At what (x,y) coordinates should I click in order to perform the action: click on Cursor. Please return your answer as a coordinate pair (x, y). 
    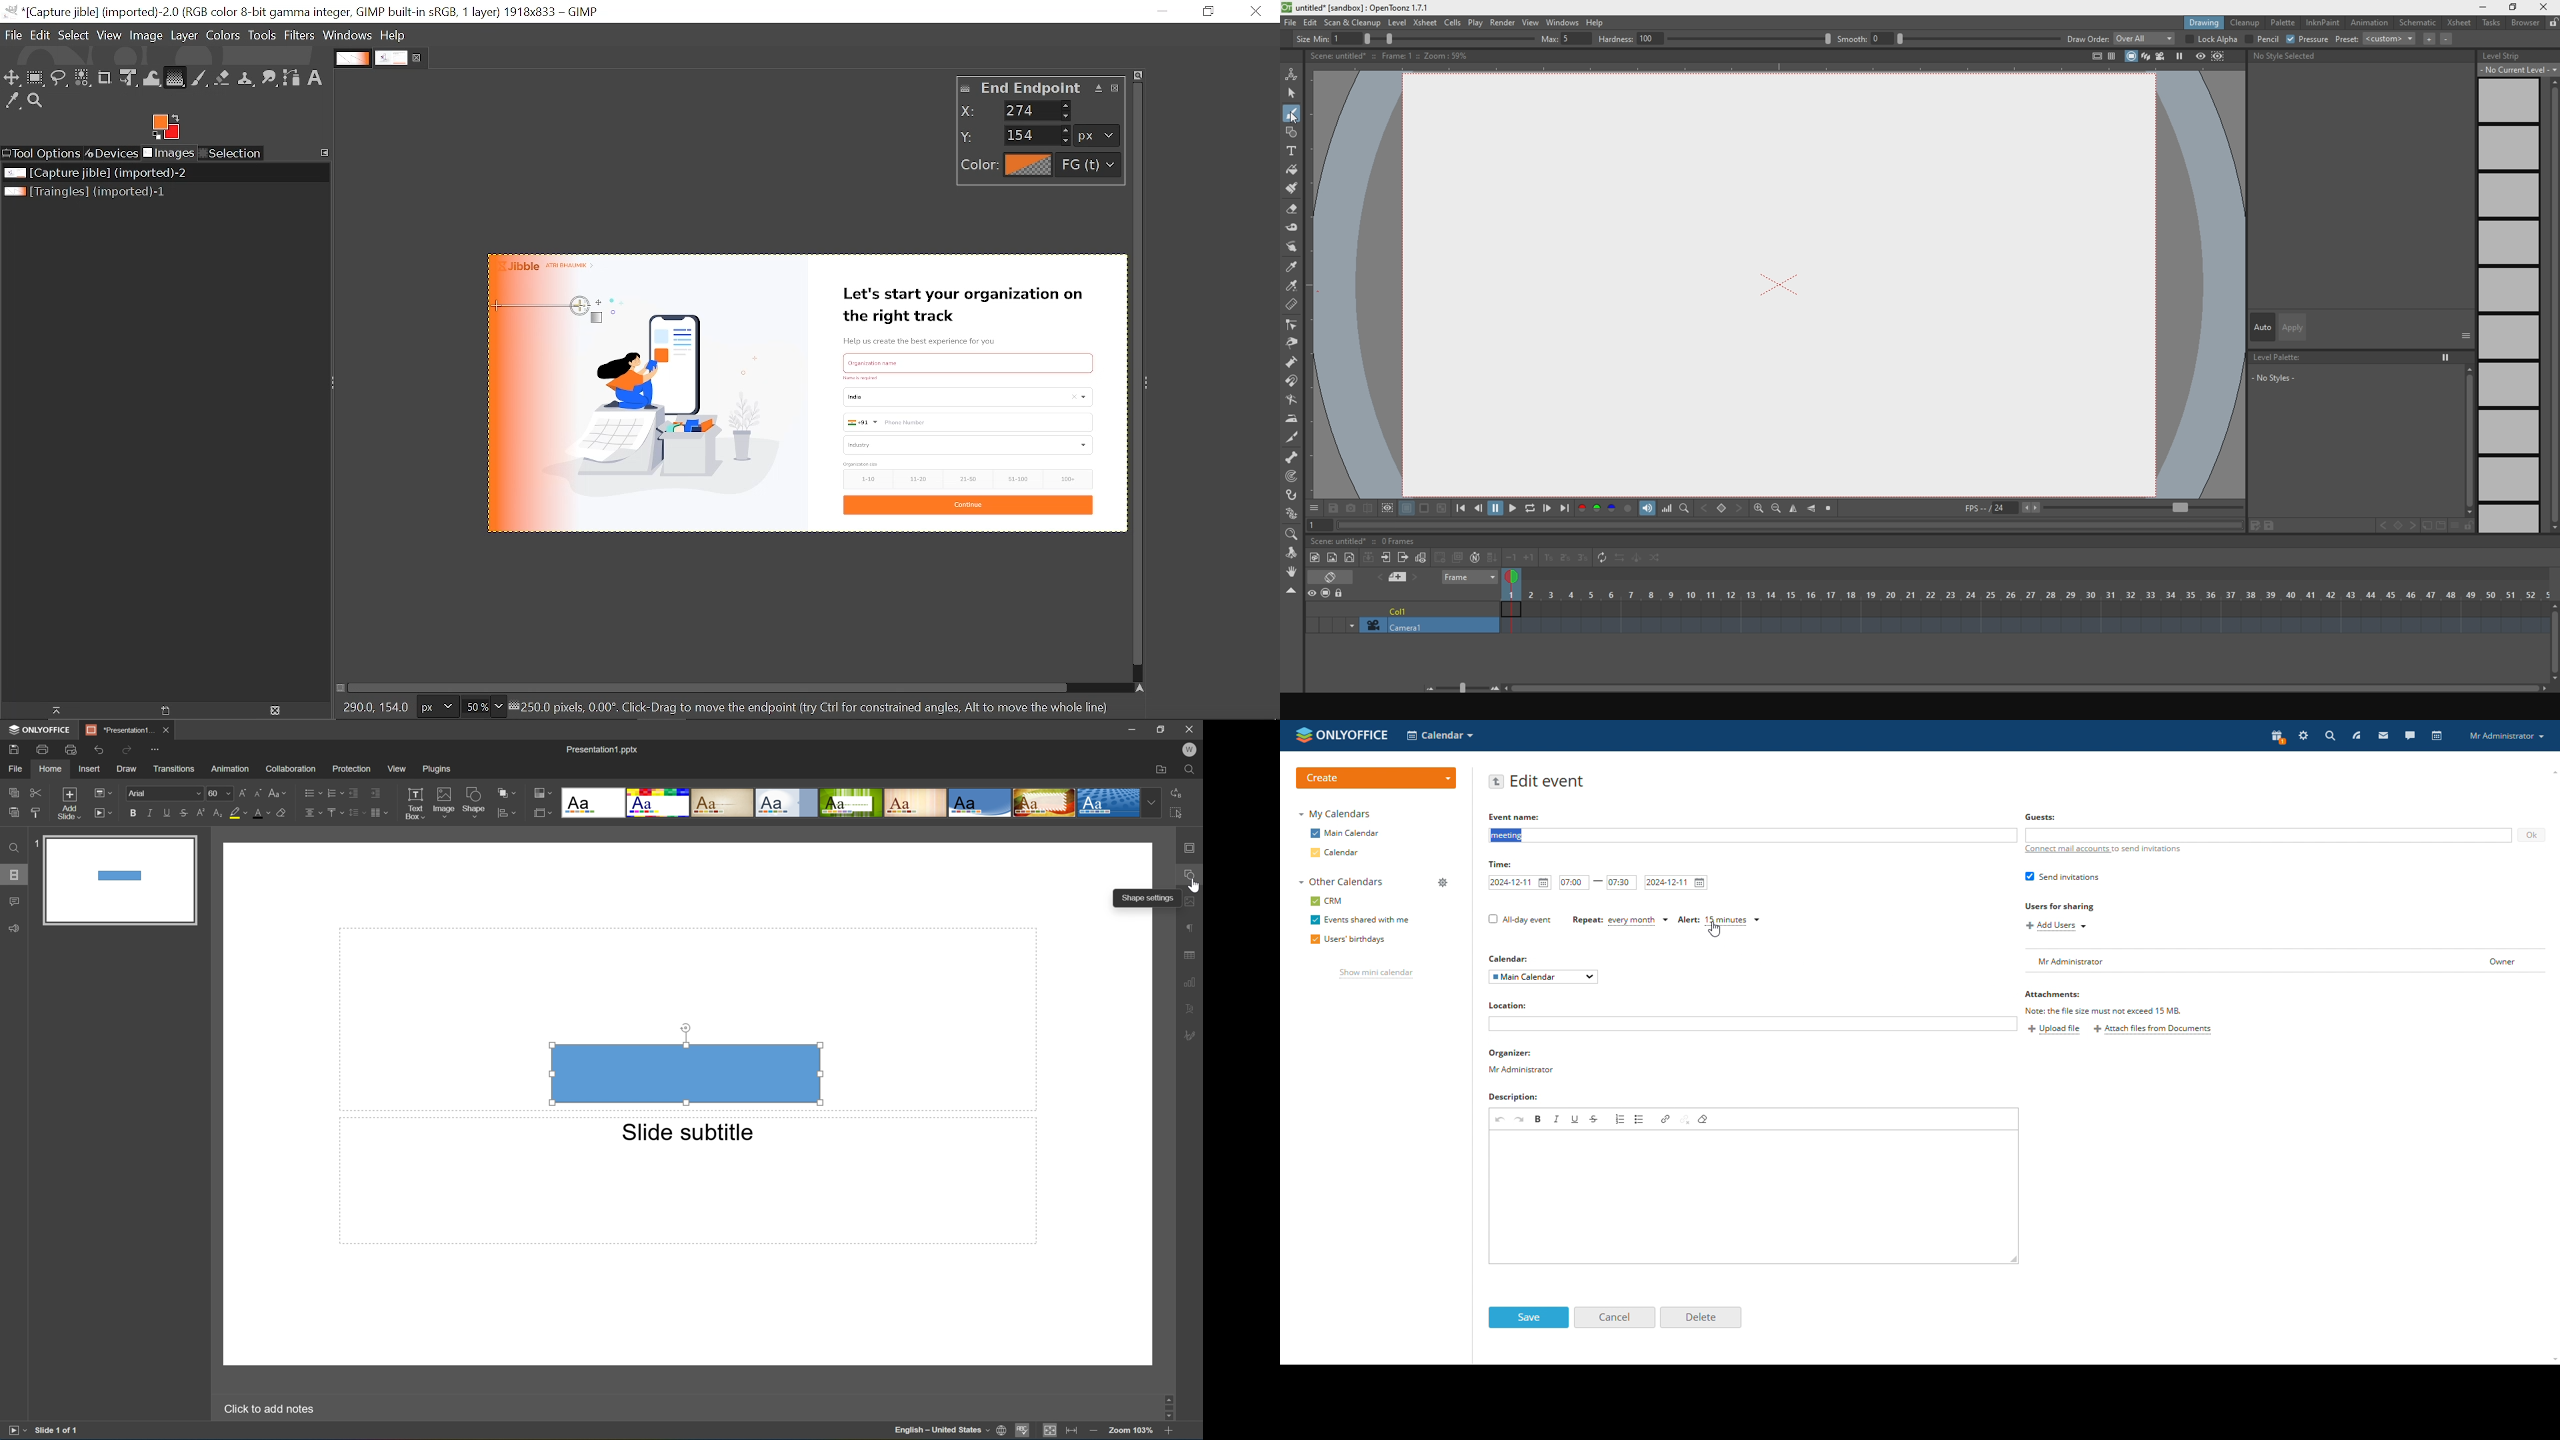
    Looking at the image, I should click on (504, 313).